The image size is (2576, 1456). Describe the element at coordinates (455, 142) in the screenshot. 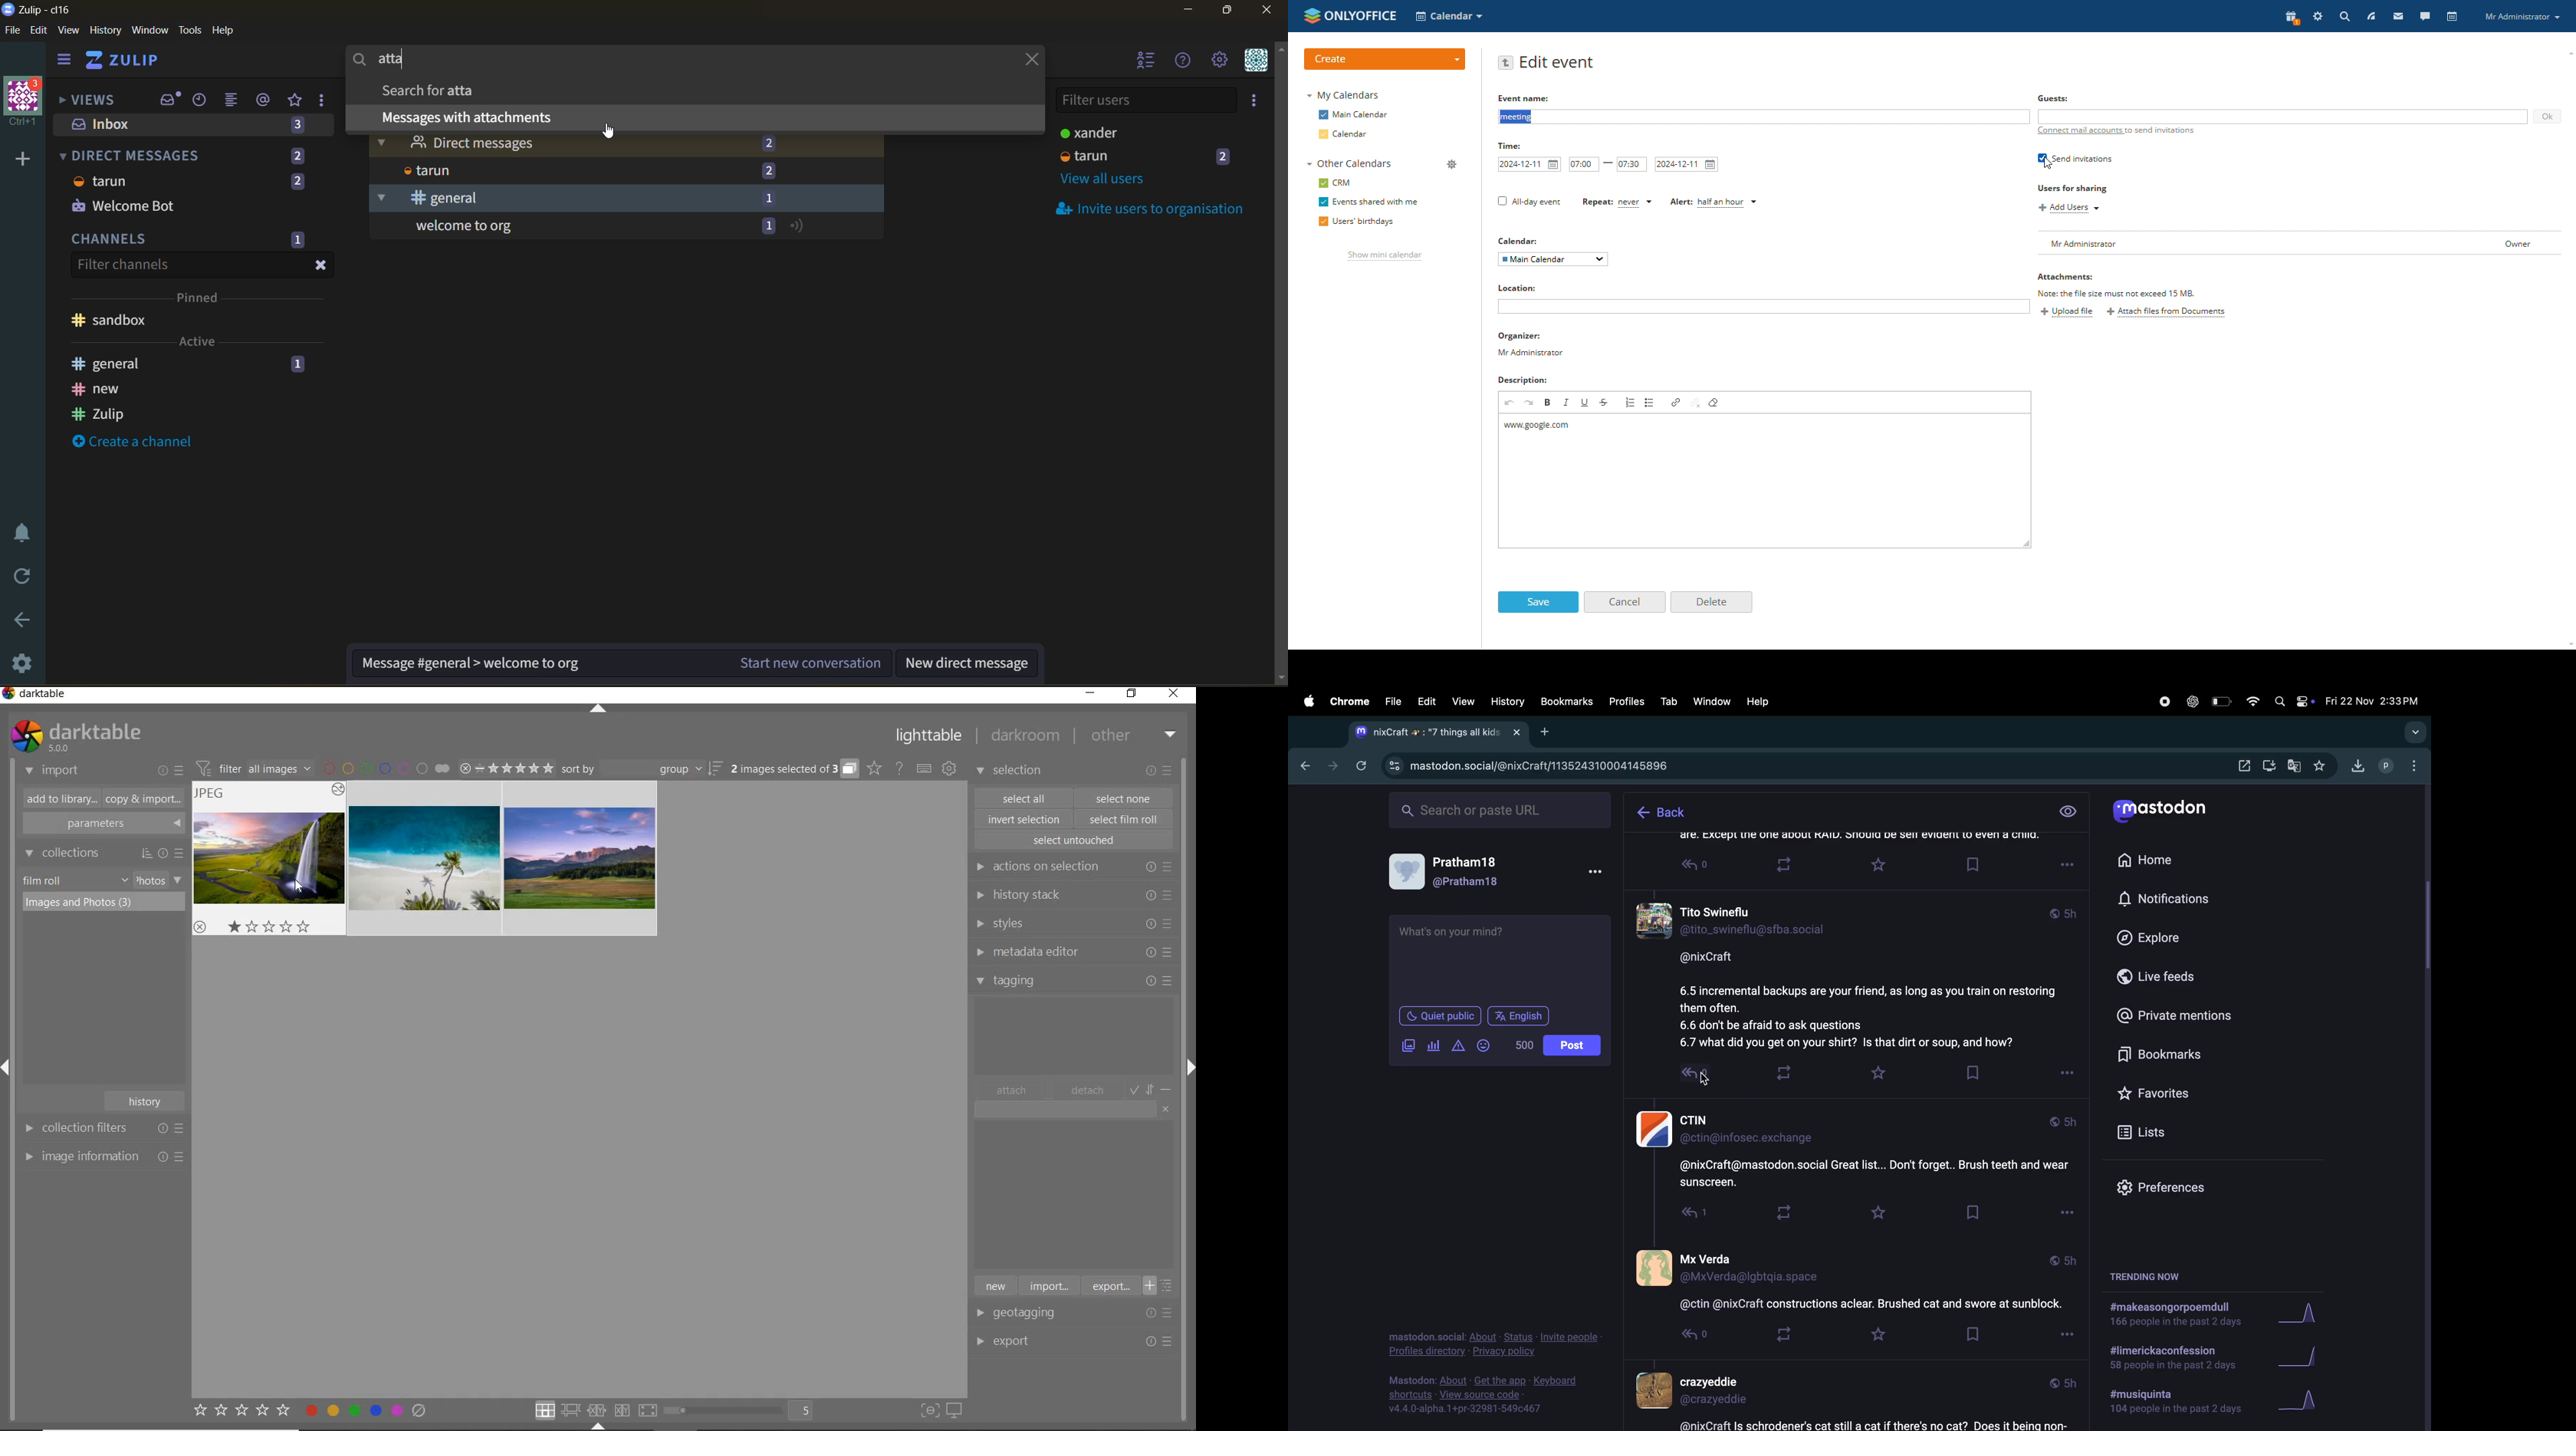

I see `Direct messages` at that location.